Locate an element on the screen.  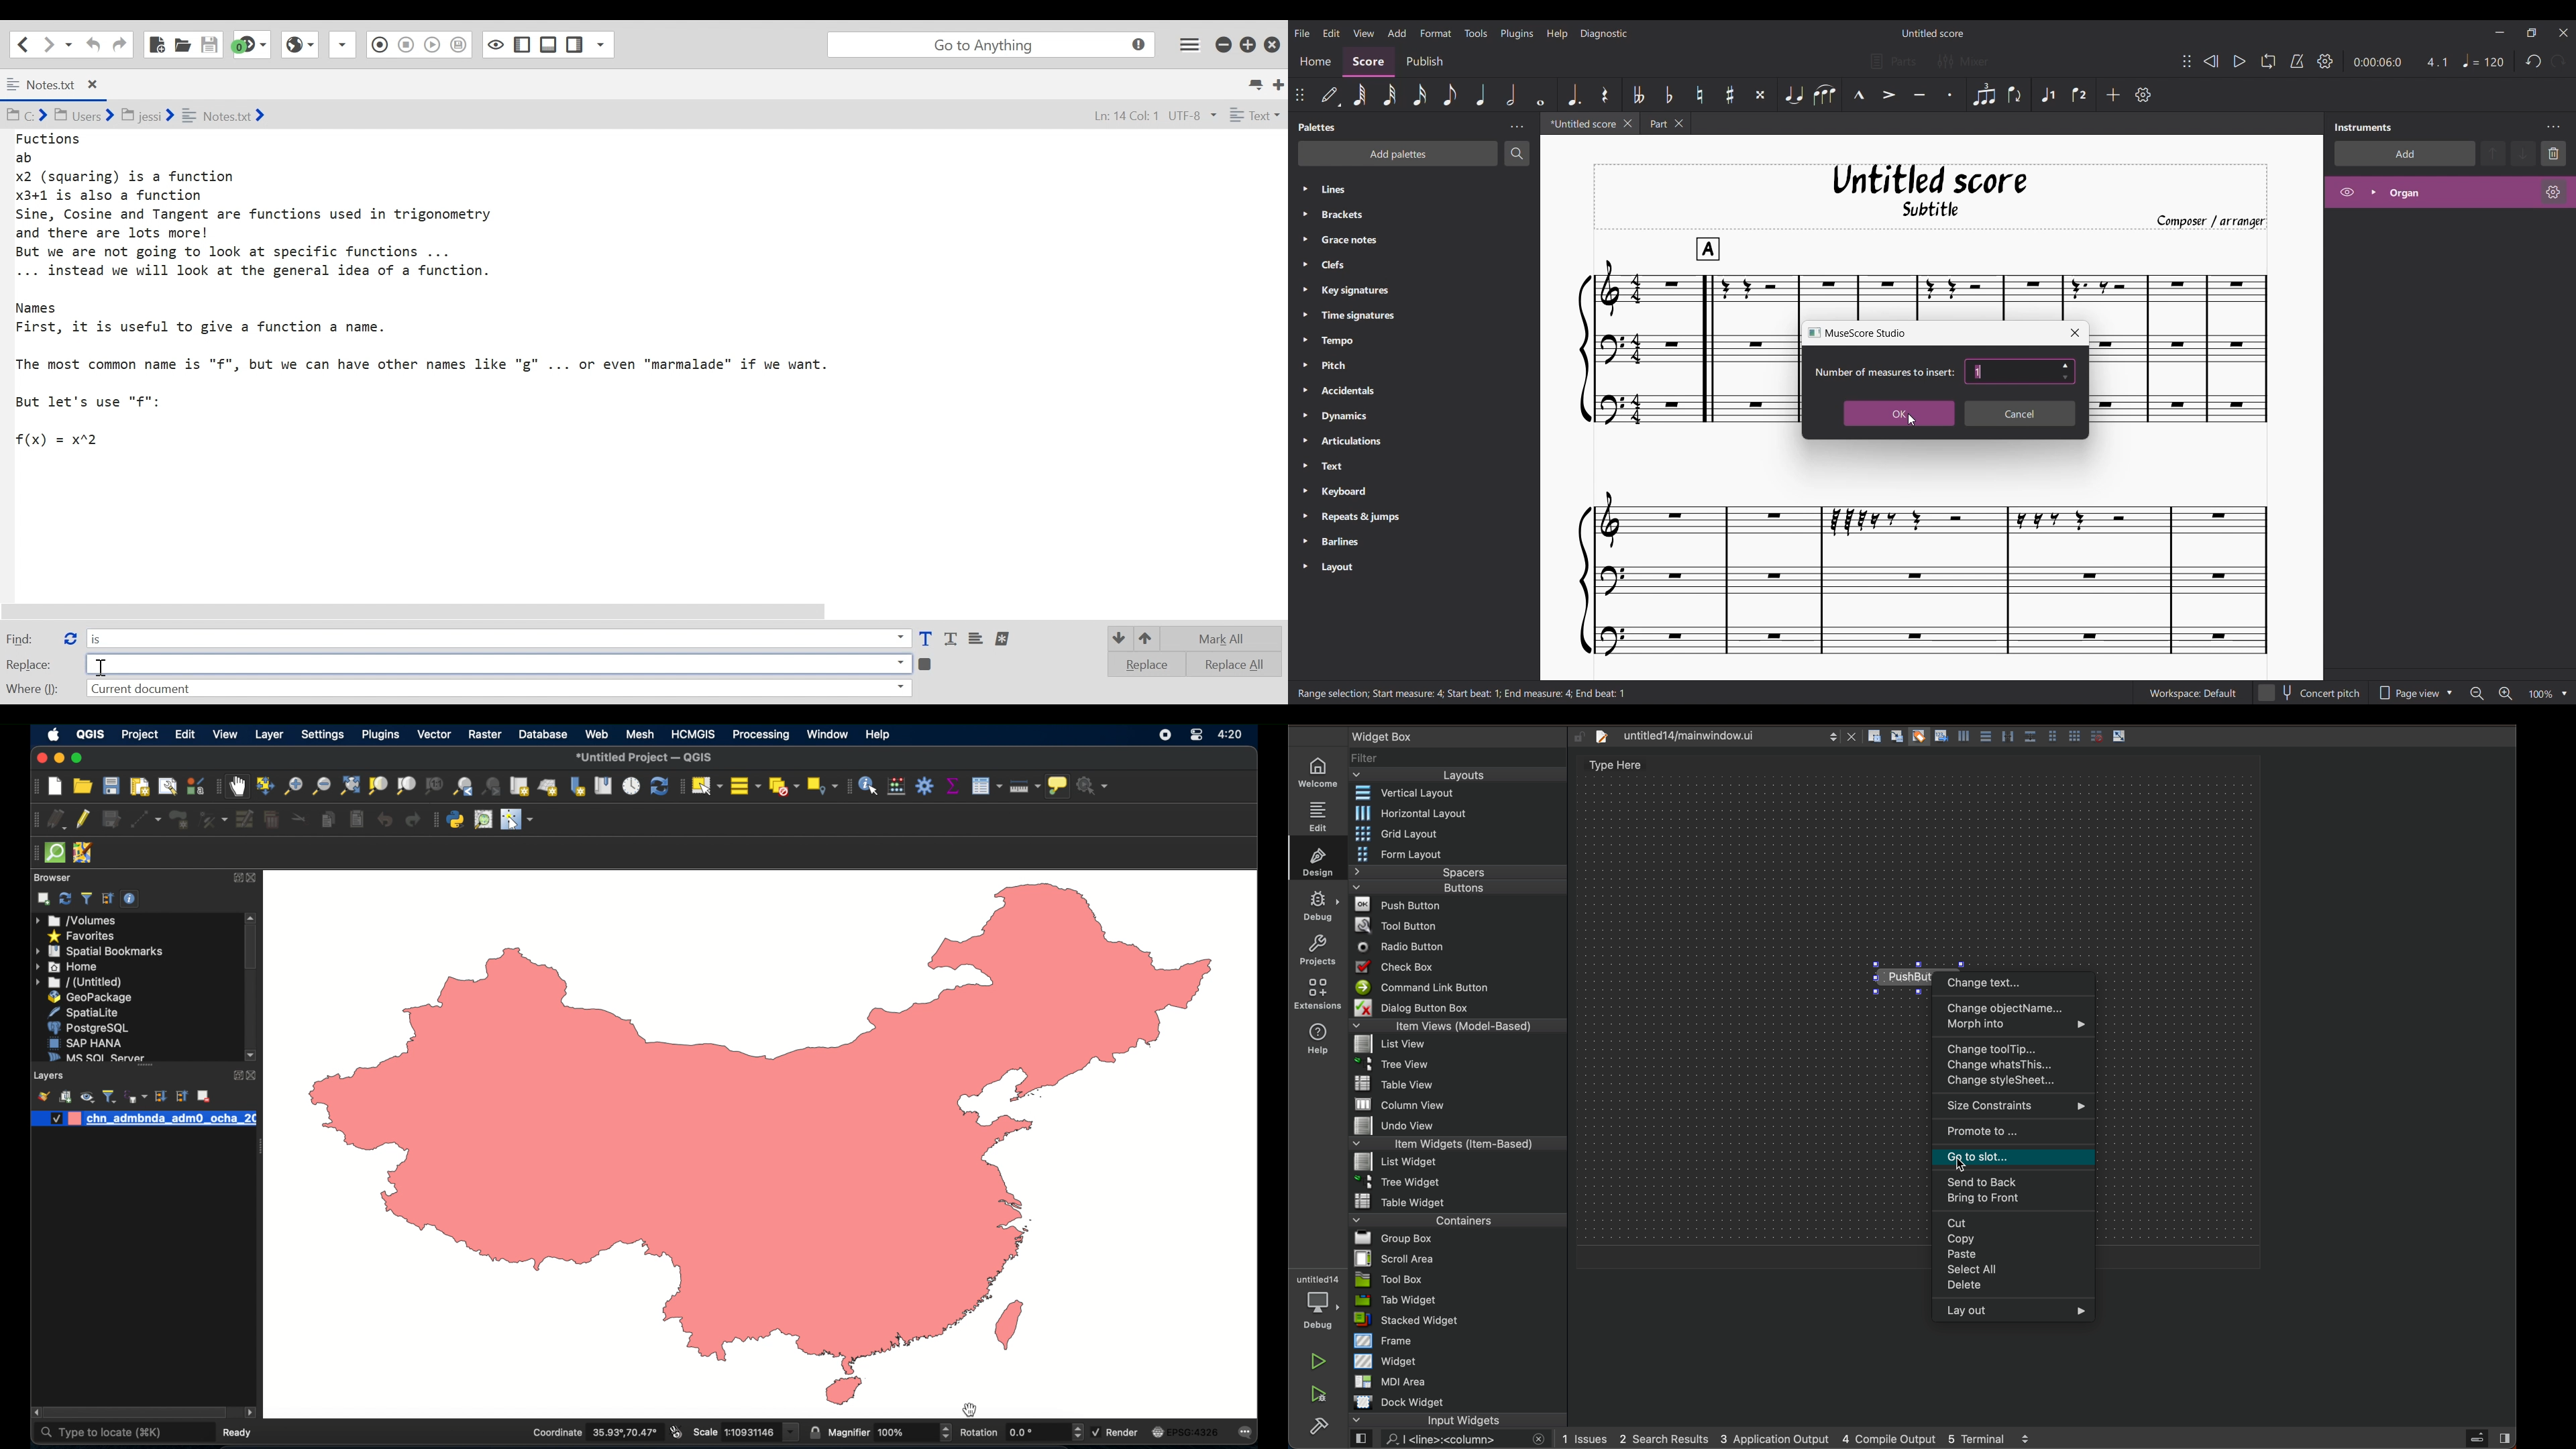
Metronome is located at coordinates (2296, 62).